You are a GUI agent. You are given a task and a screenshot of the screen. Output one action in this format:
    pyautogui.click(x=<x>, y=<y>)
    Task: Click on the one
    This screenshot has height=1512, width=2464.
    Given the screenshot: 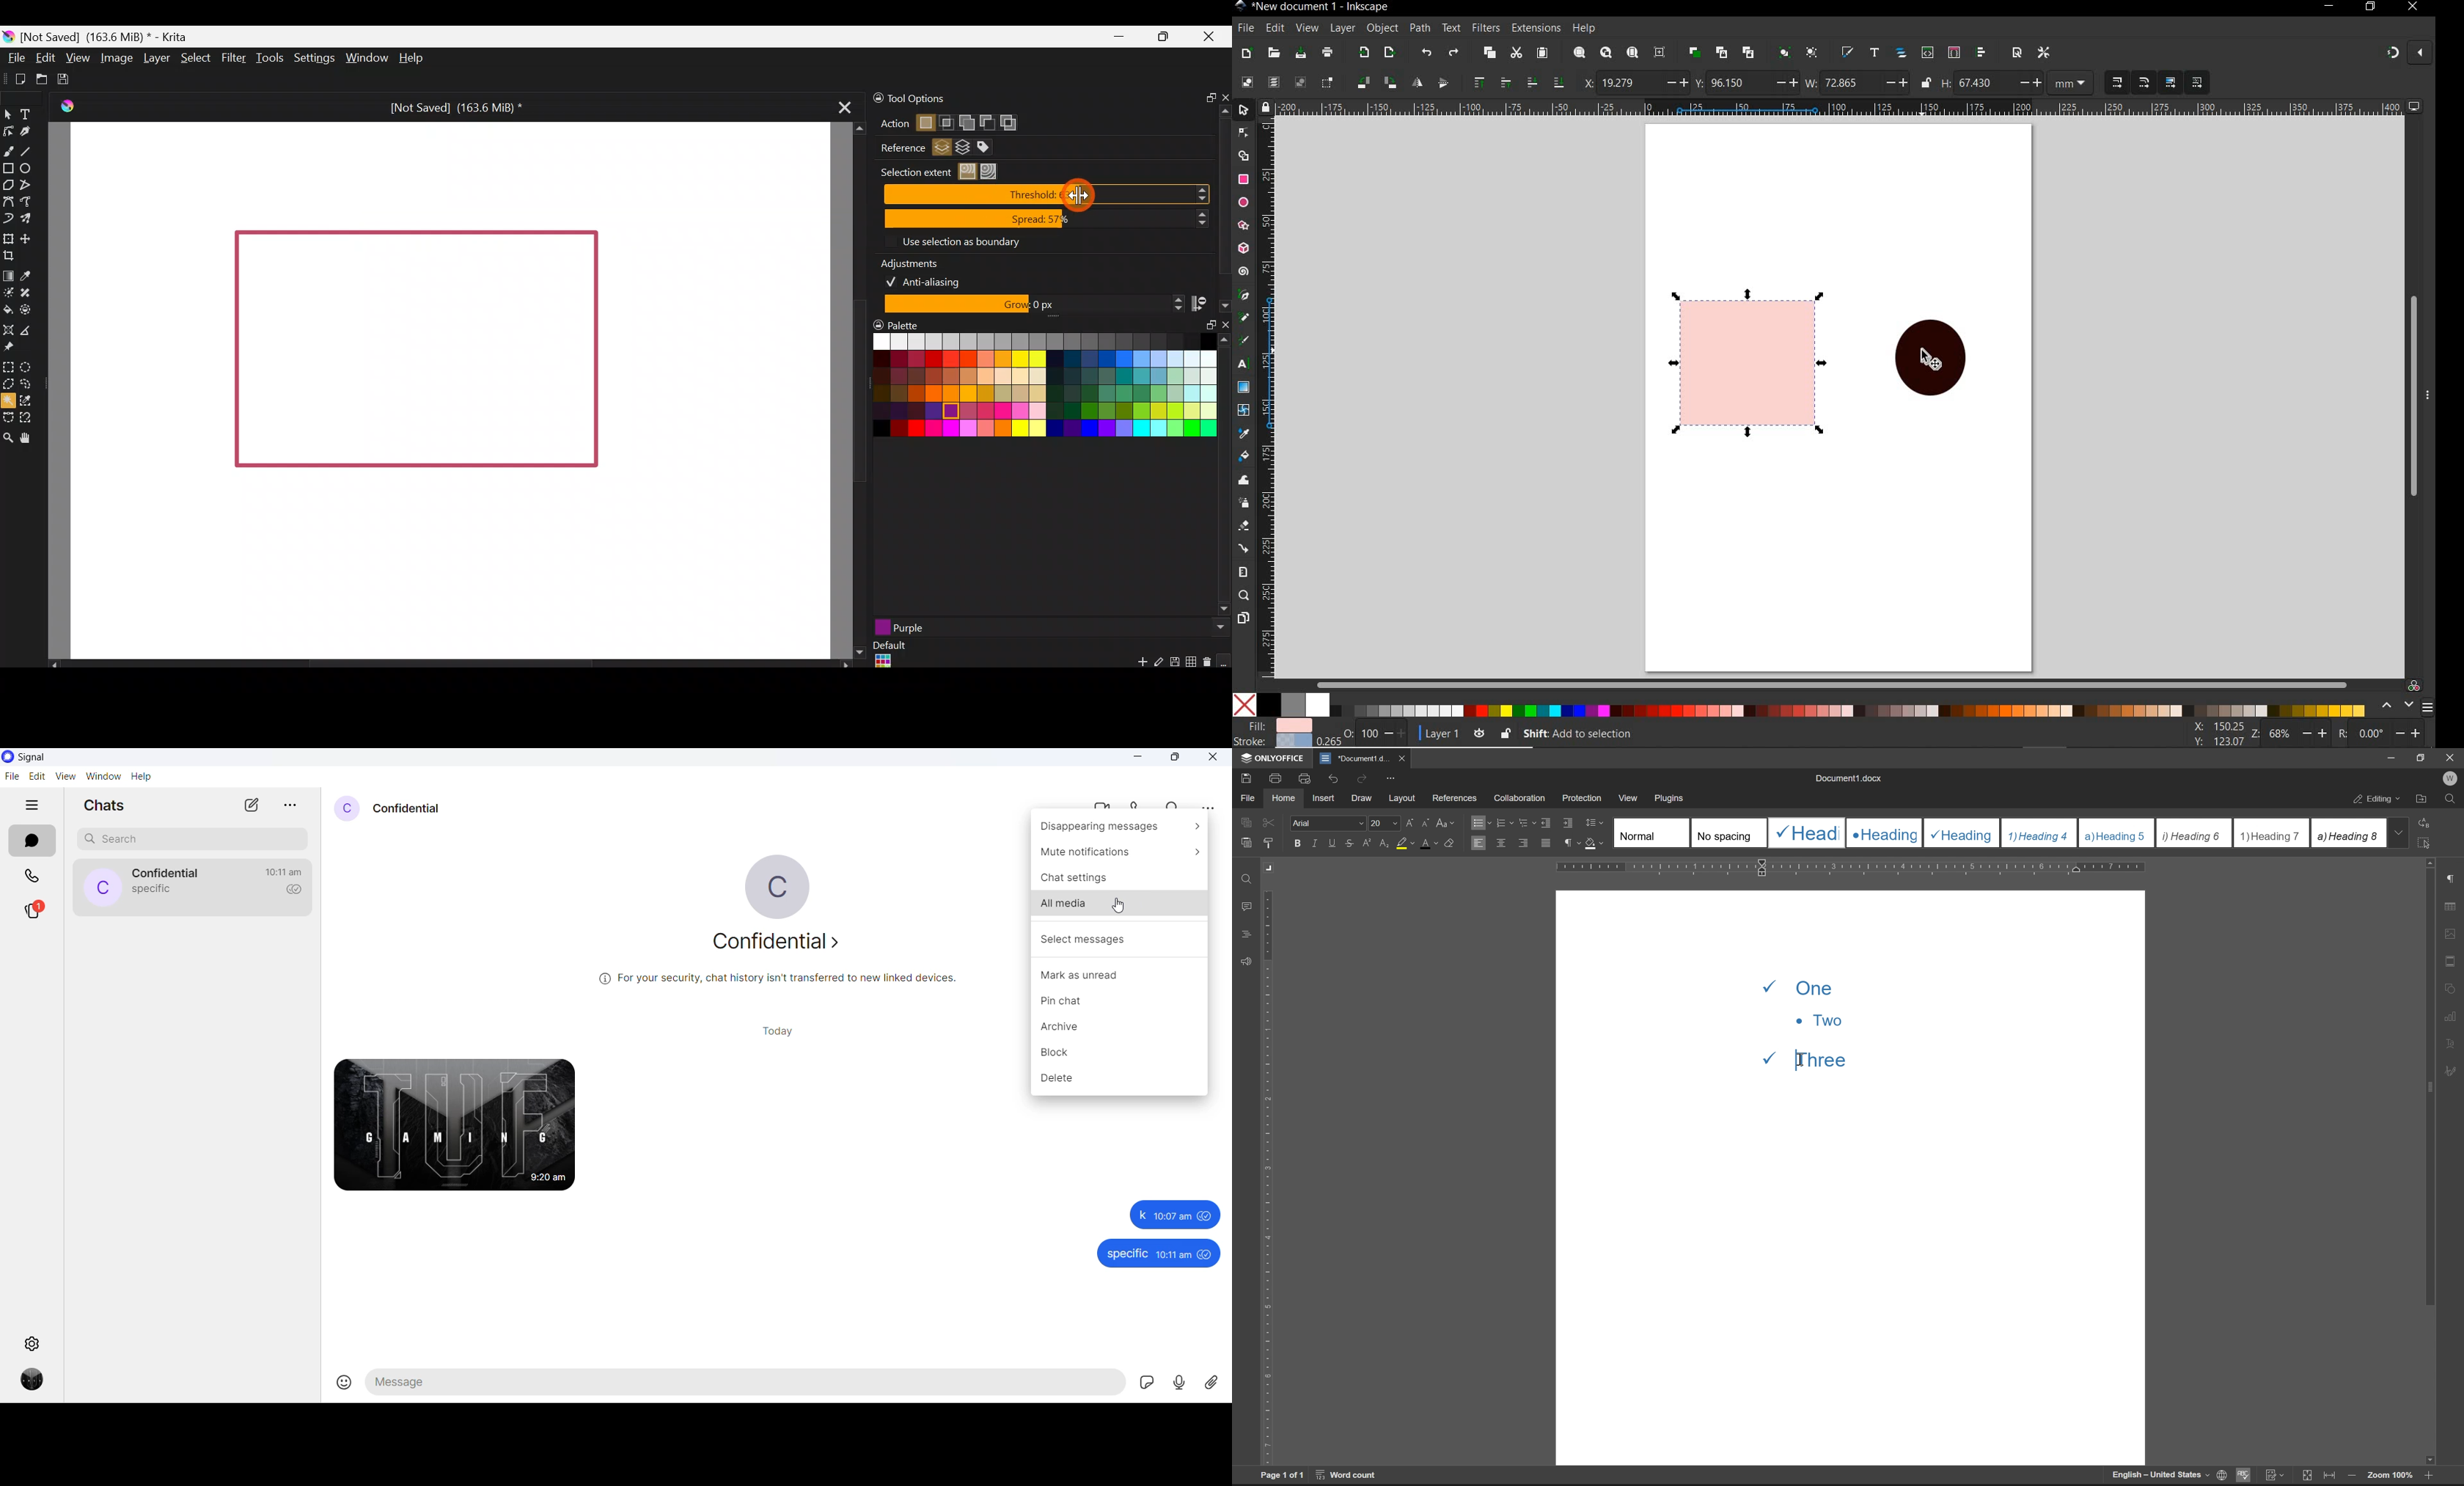 What is the action you would take?
    pyautogui.click(x=1803, y=986)
    